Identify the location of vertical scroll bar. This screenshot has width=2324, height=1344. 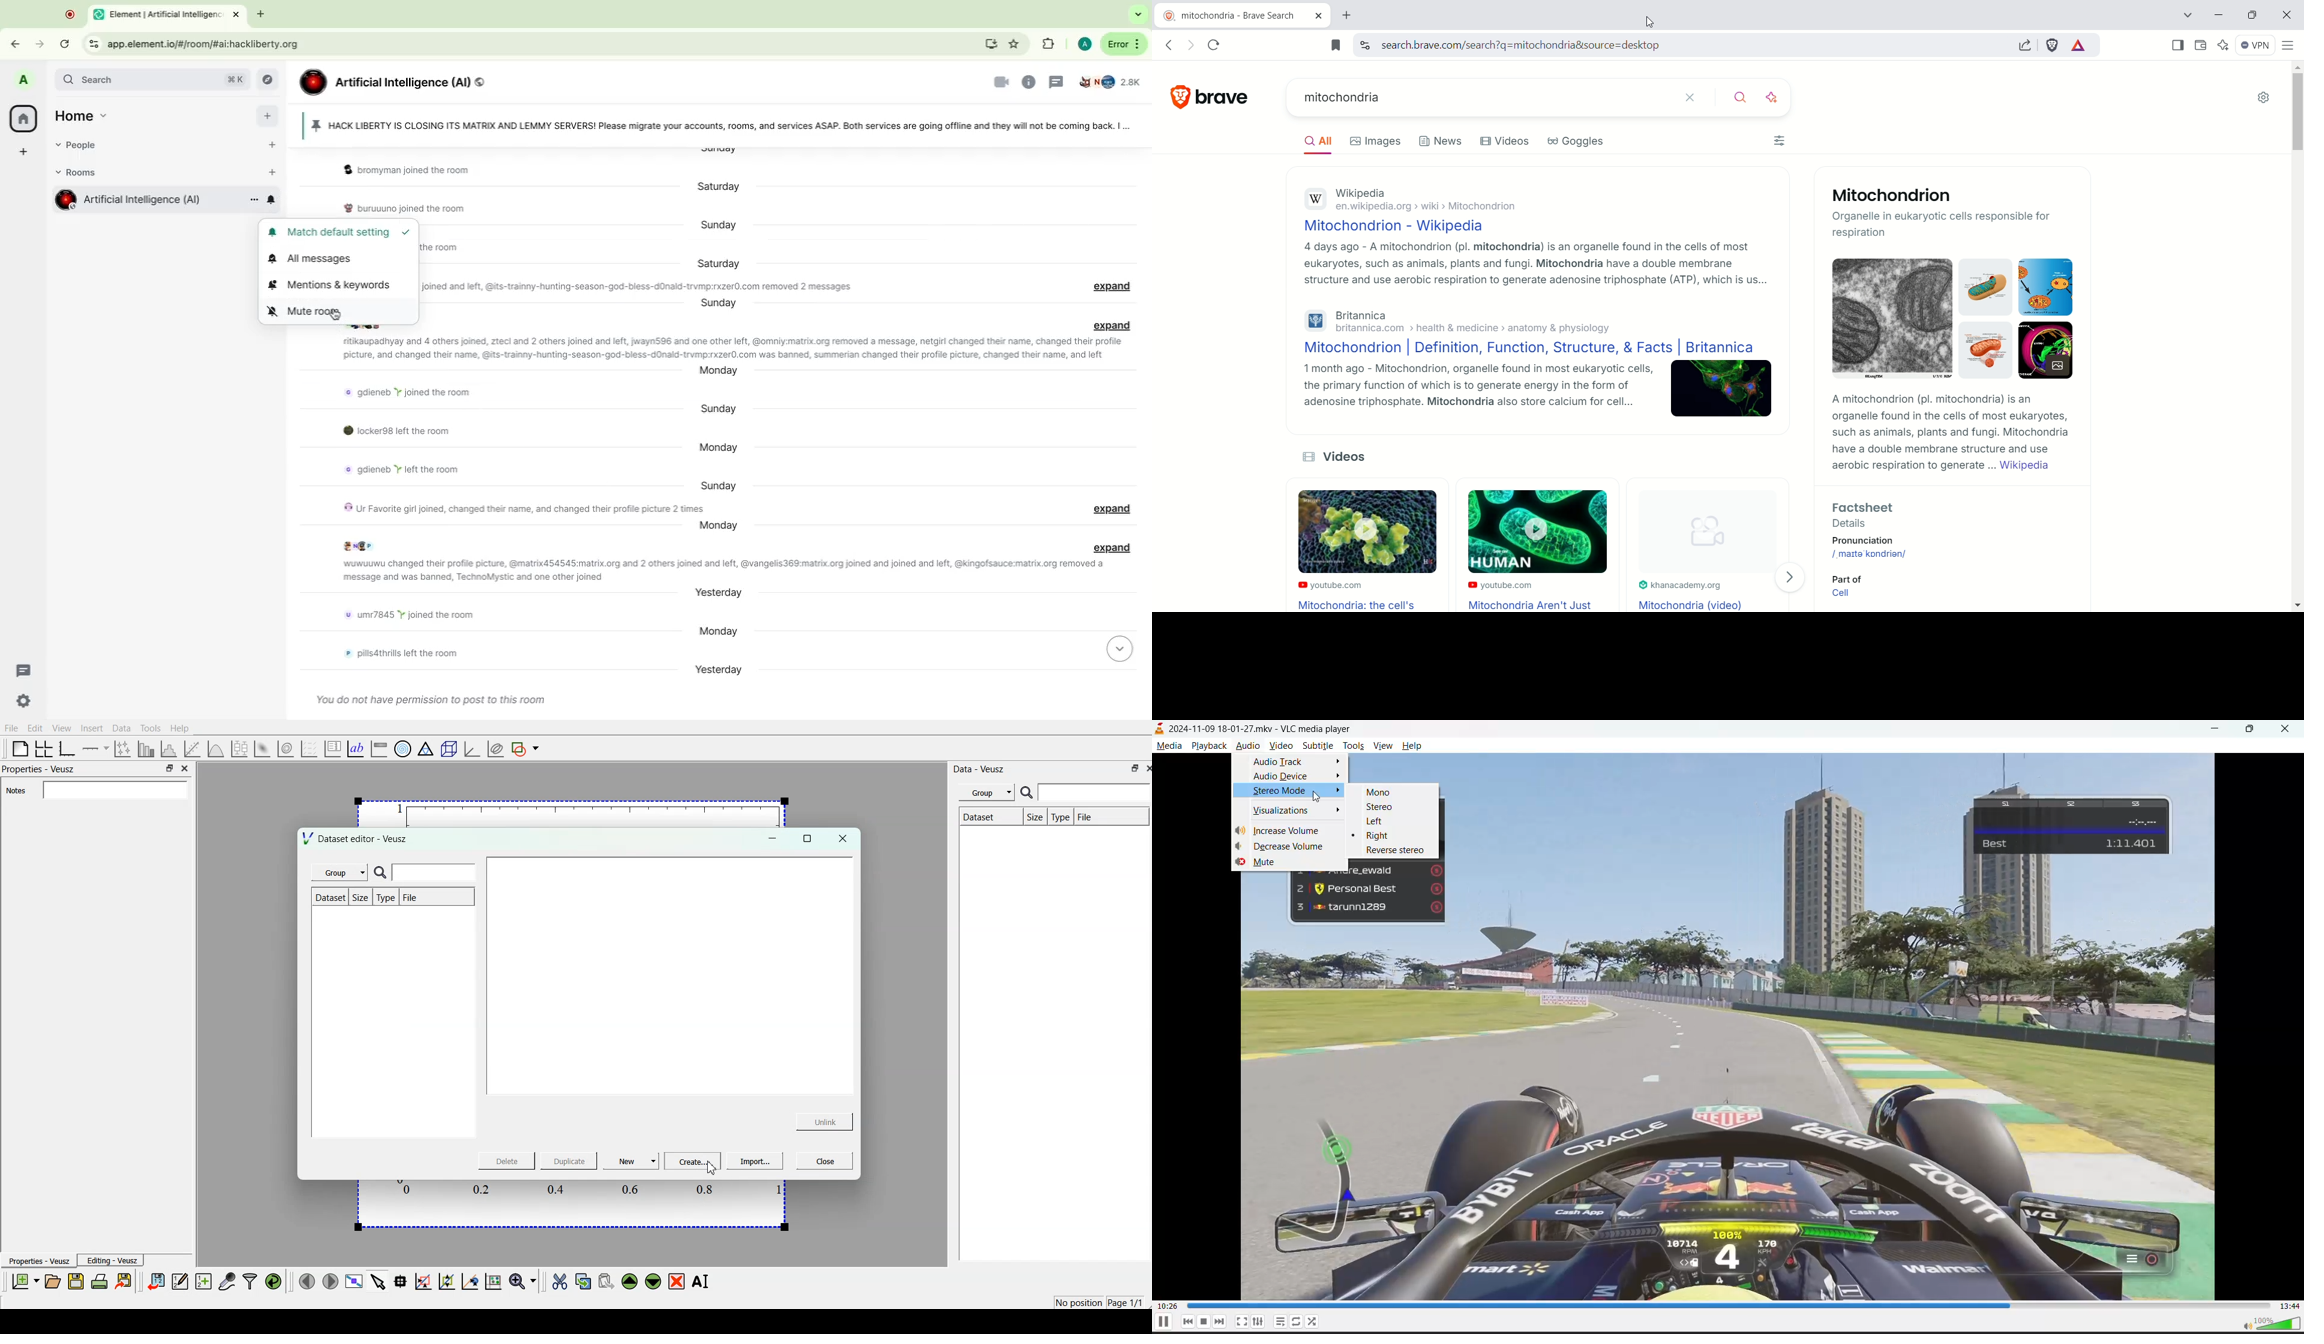
(2297, 335).